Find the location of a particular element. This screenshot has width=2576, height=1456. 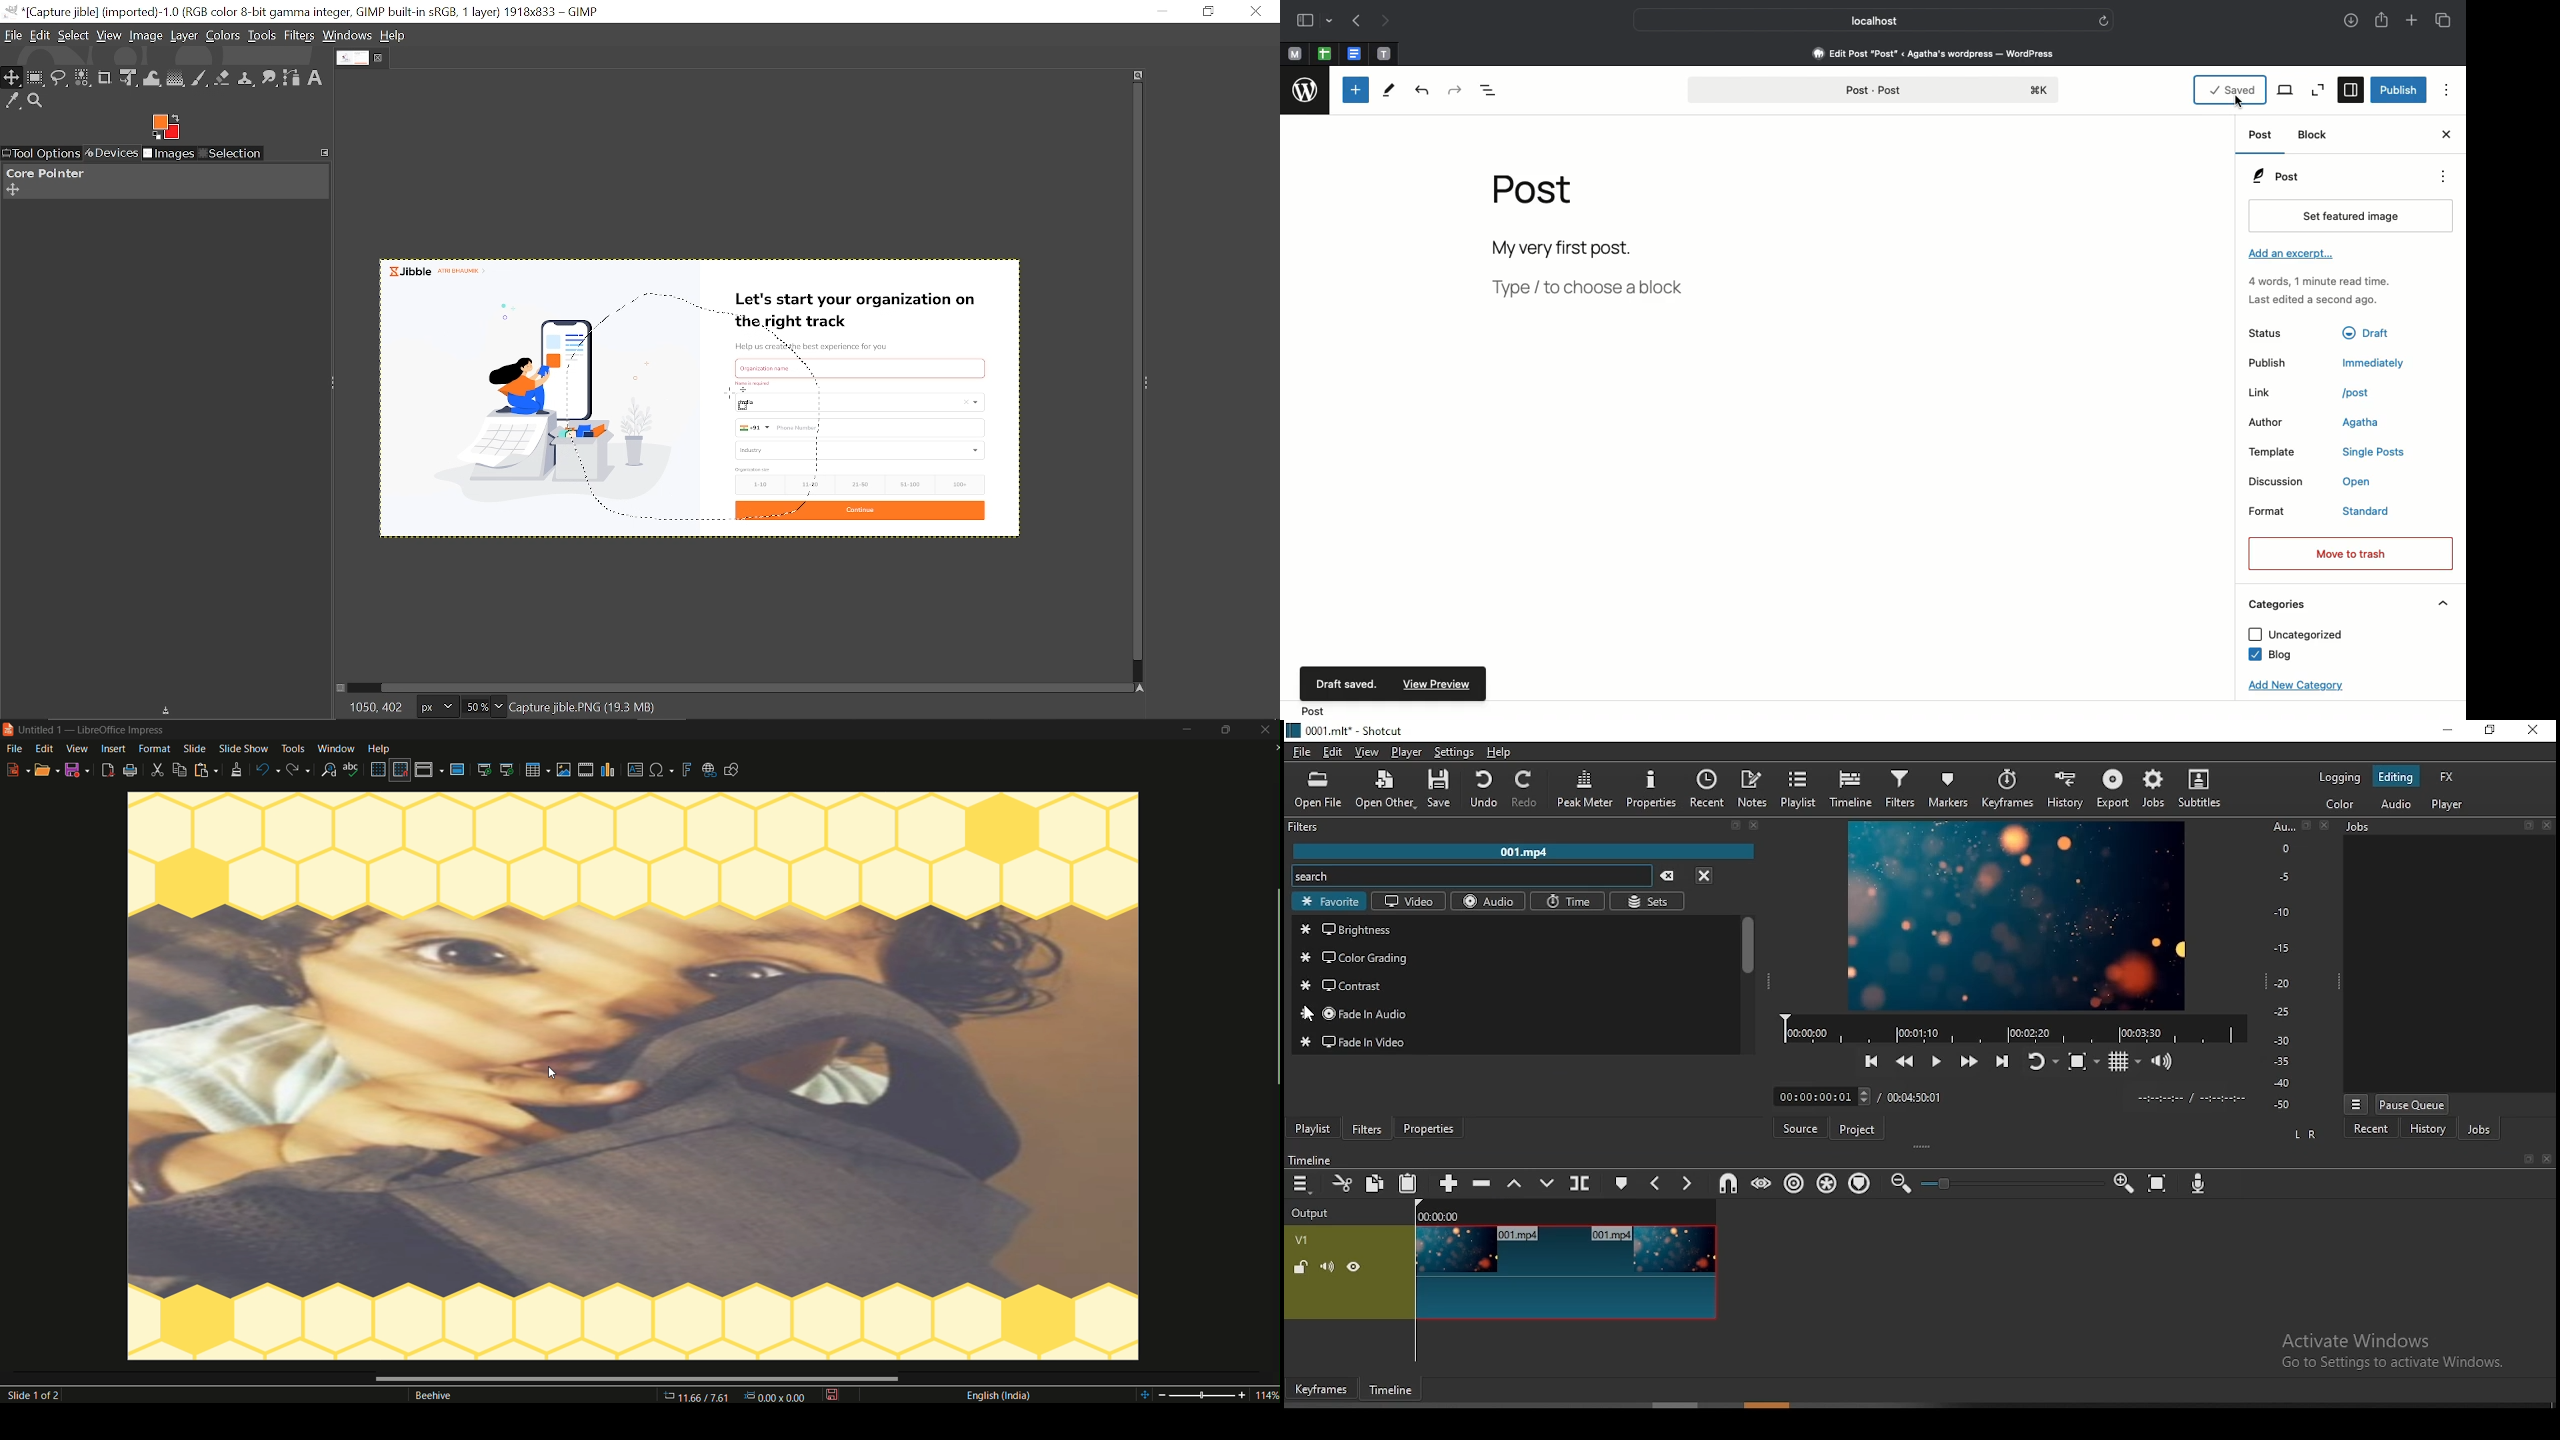

notes is located at coordinates (1755, 788).